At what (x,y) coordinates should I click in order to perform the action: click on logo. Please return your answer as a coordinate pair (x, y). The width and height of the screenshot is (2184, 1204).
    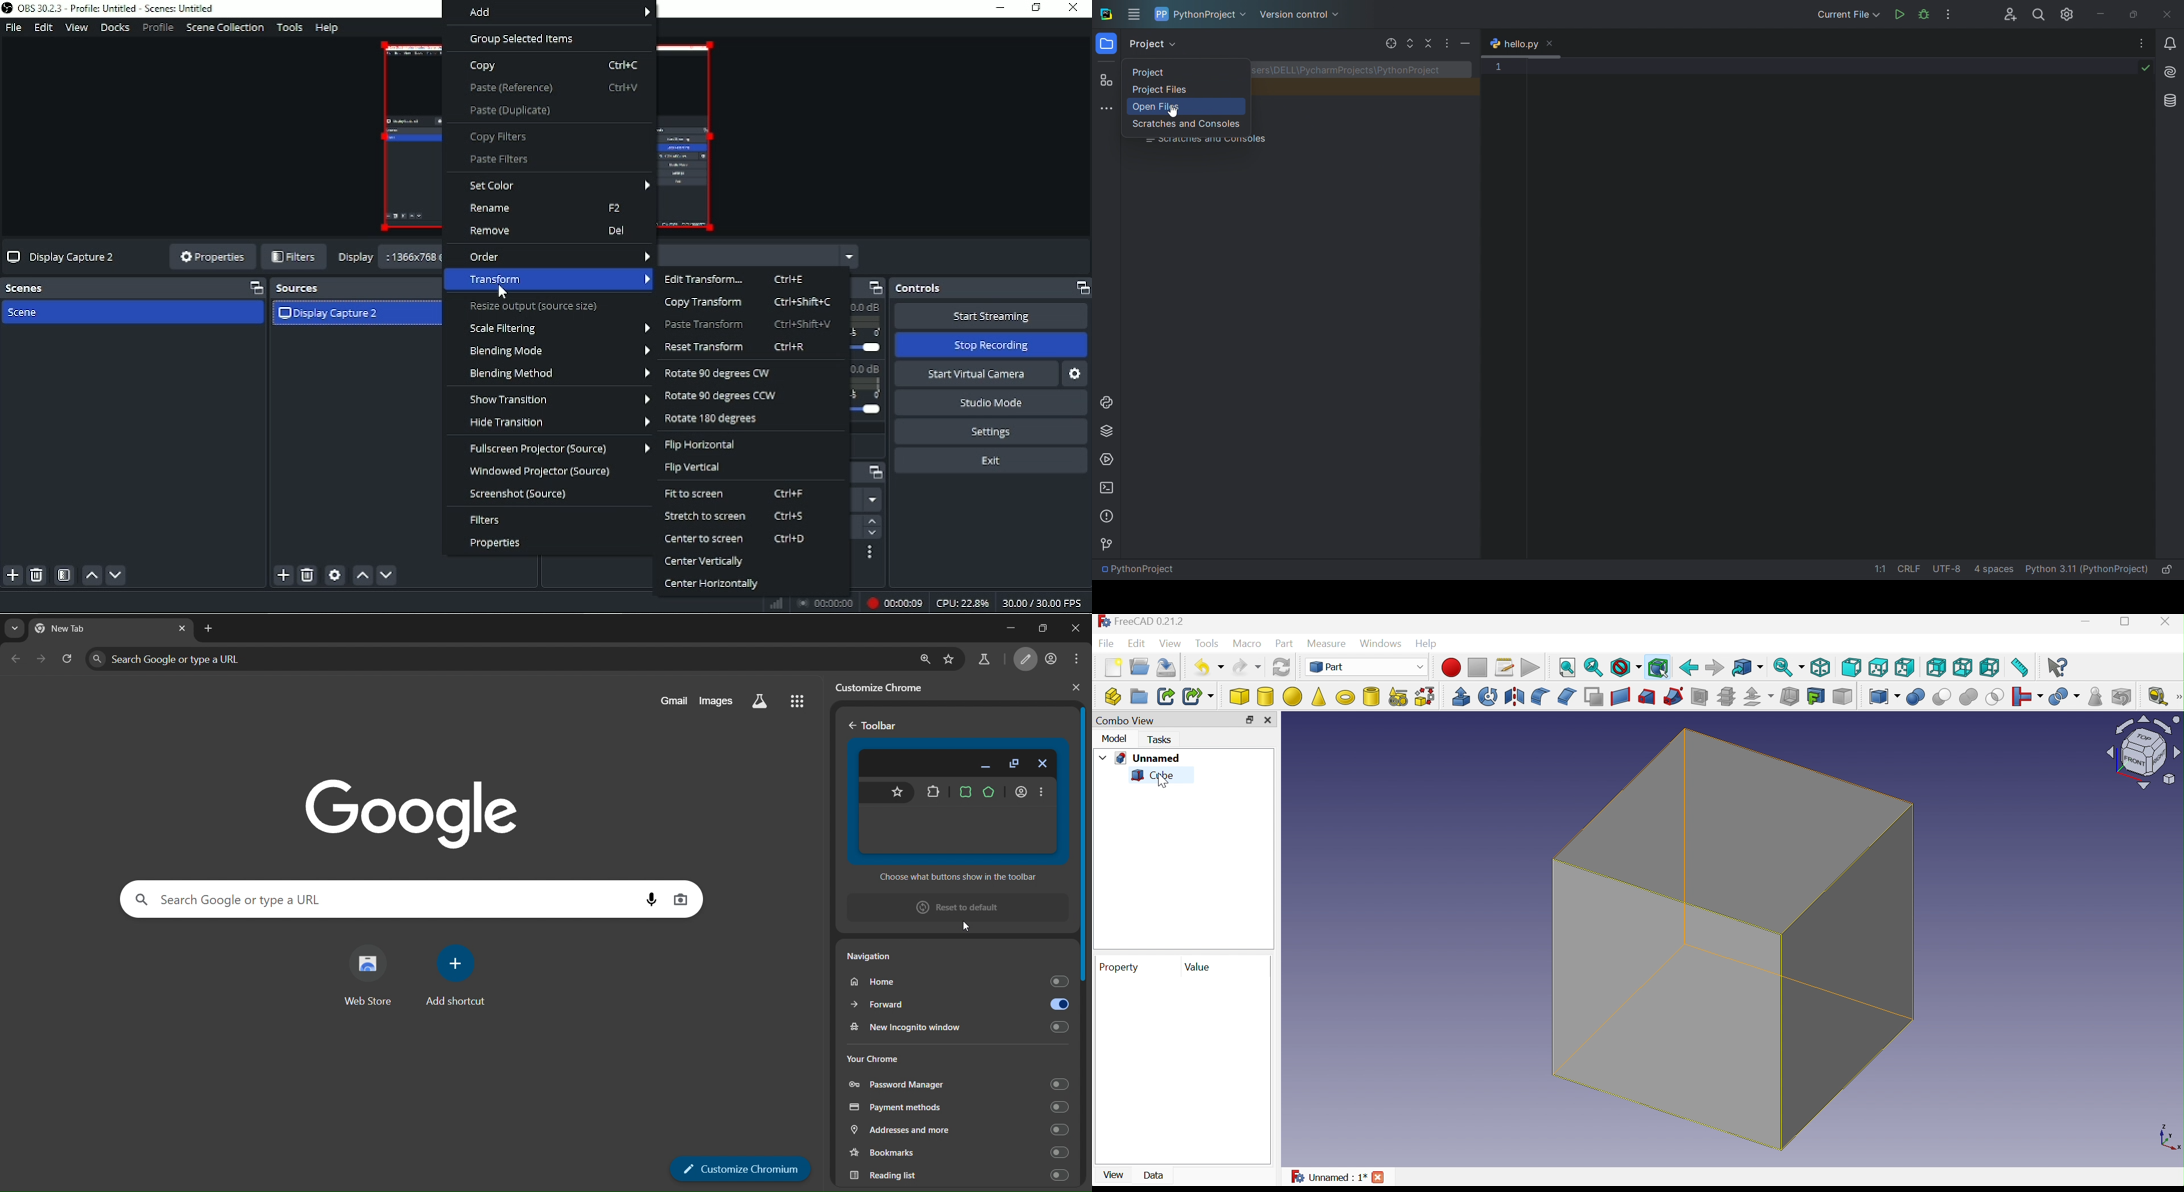
    Looking at the image, I should click on (1106, 14).